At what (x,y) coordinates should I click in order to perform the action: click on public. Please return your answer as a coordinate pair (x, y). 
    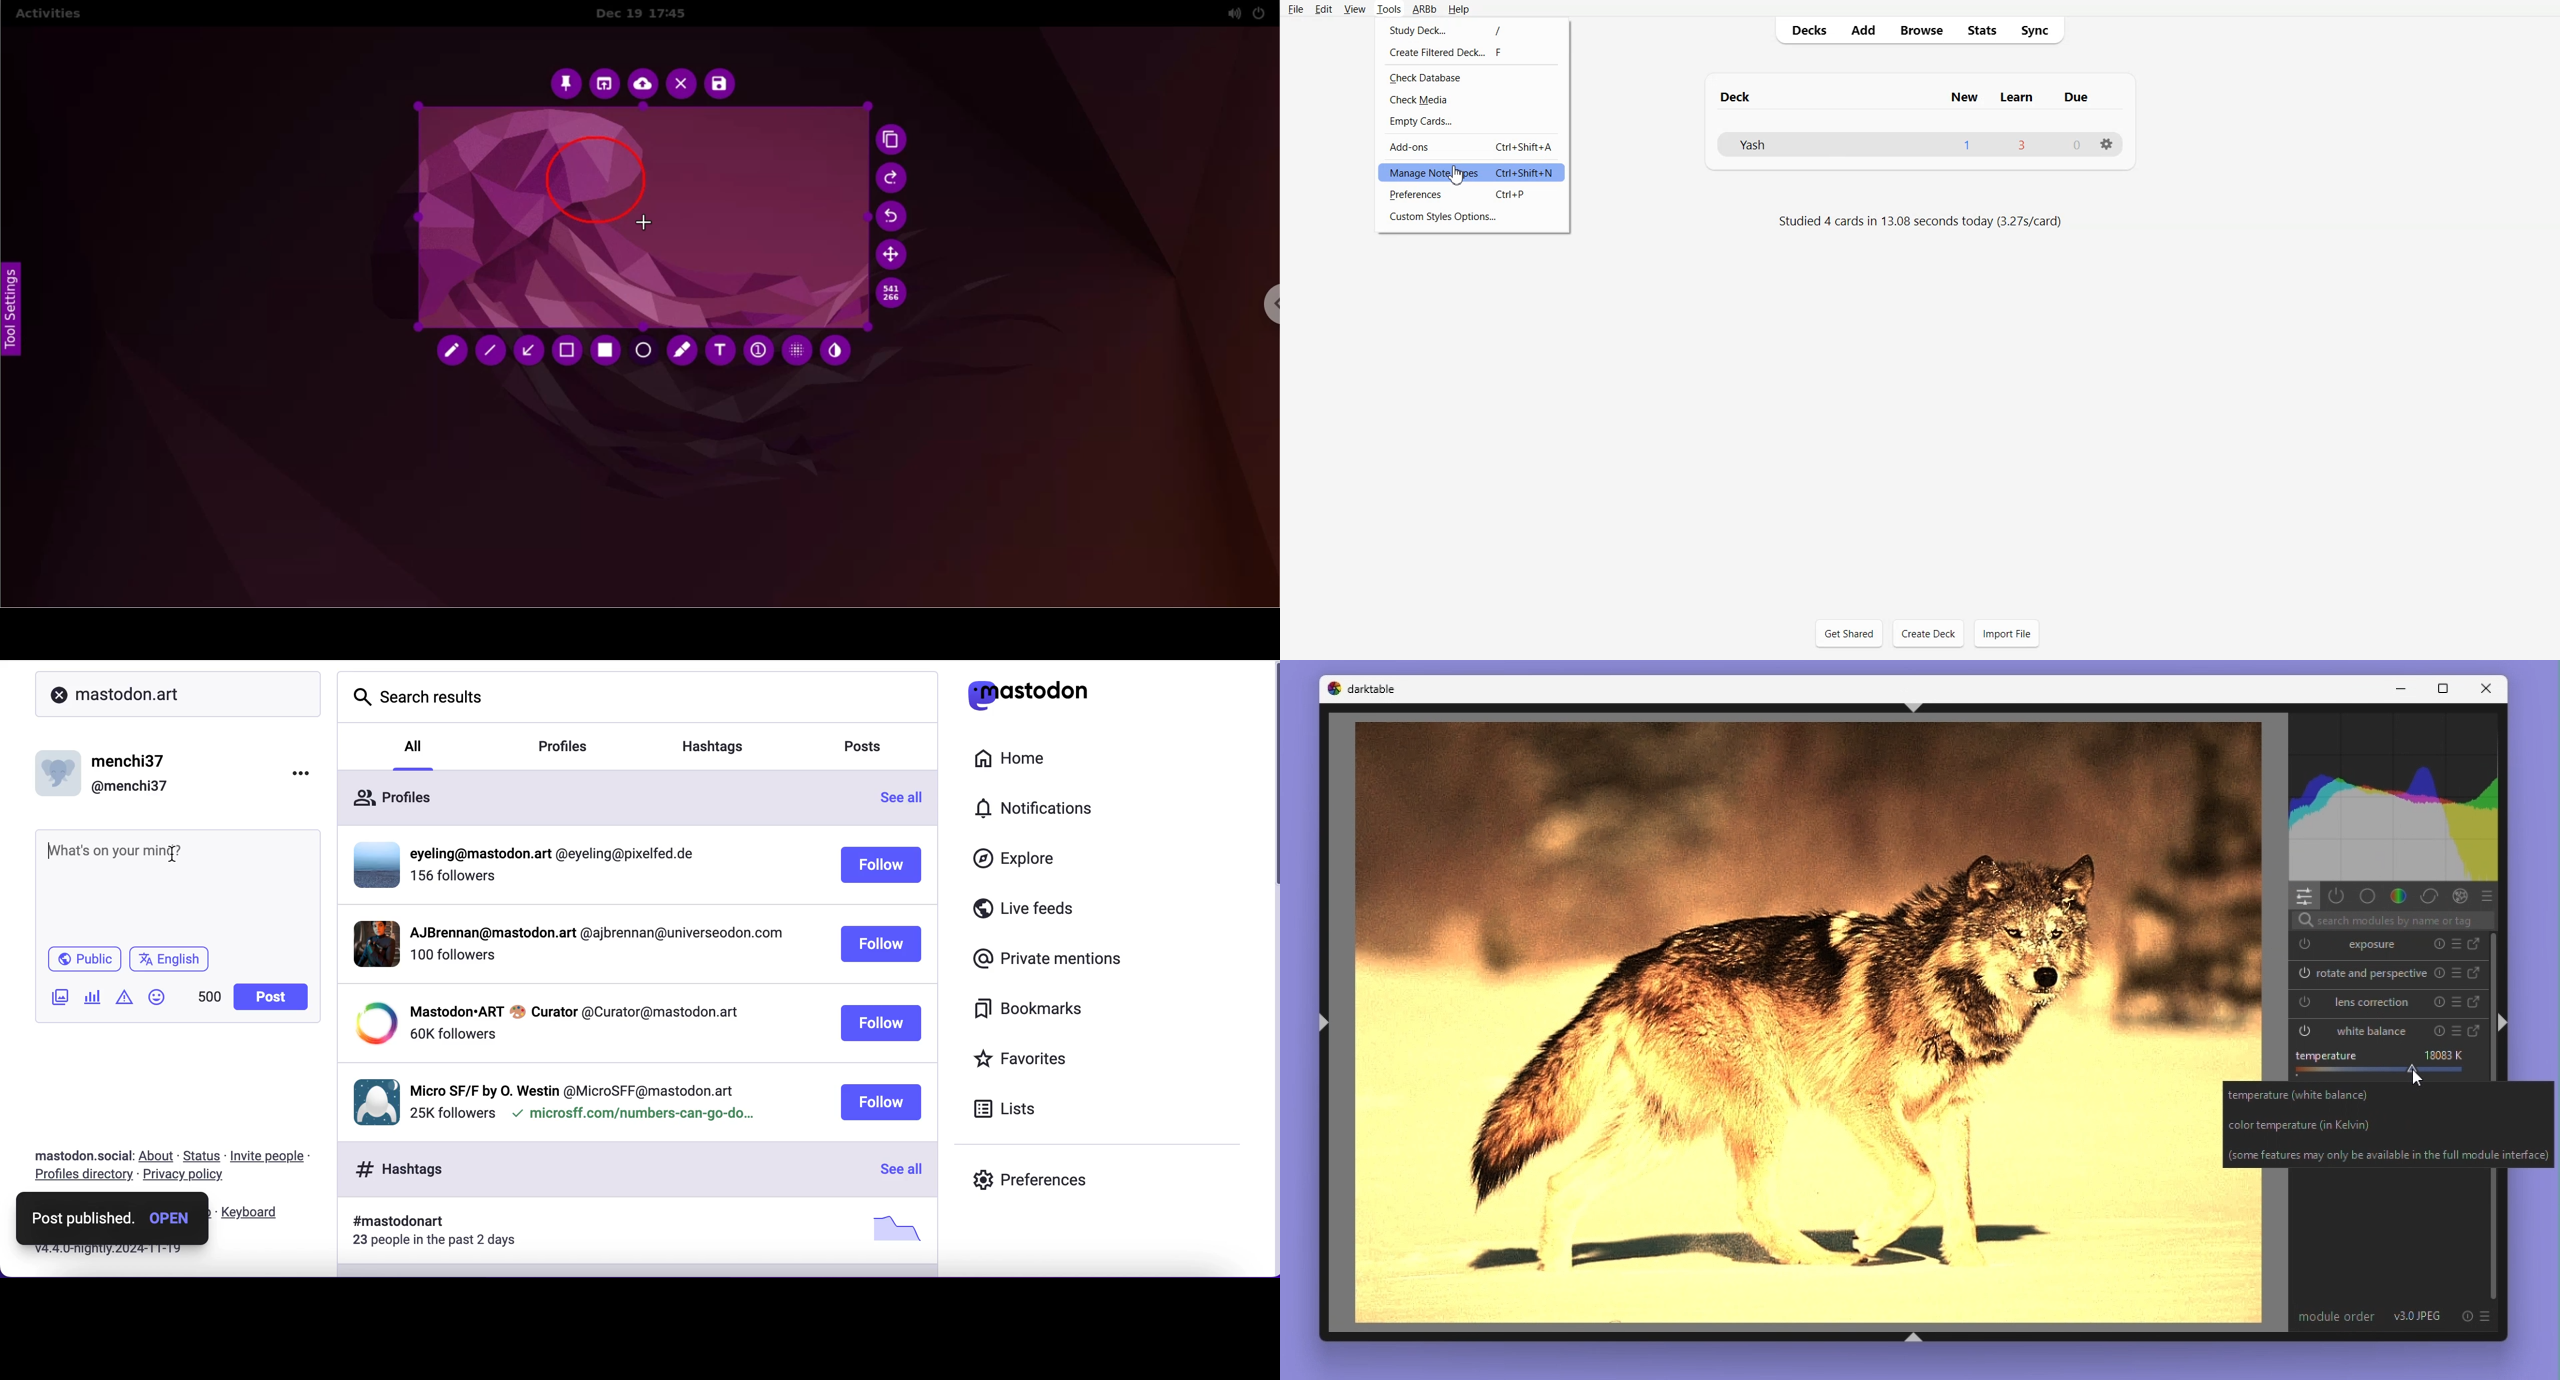
    Looking at the image, I should click on (85, 960).